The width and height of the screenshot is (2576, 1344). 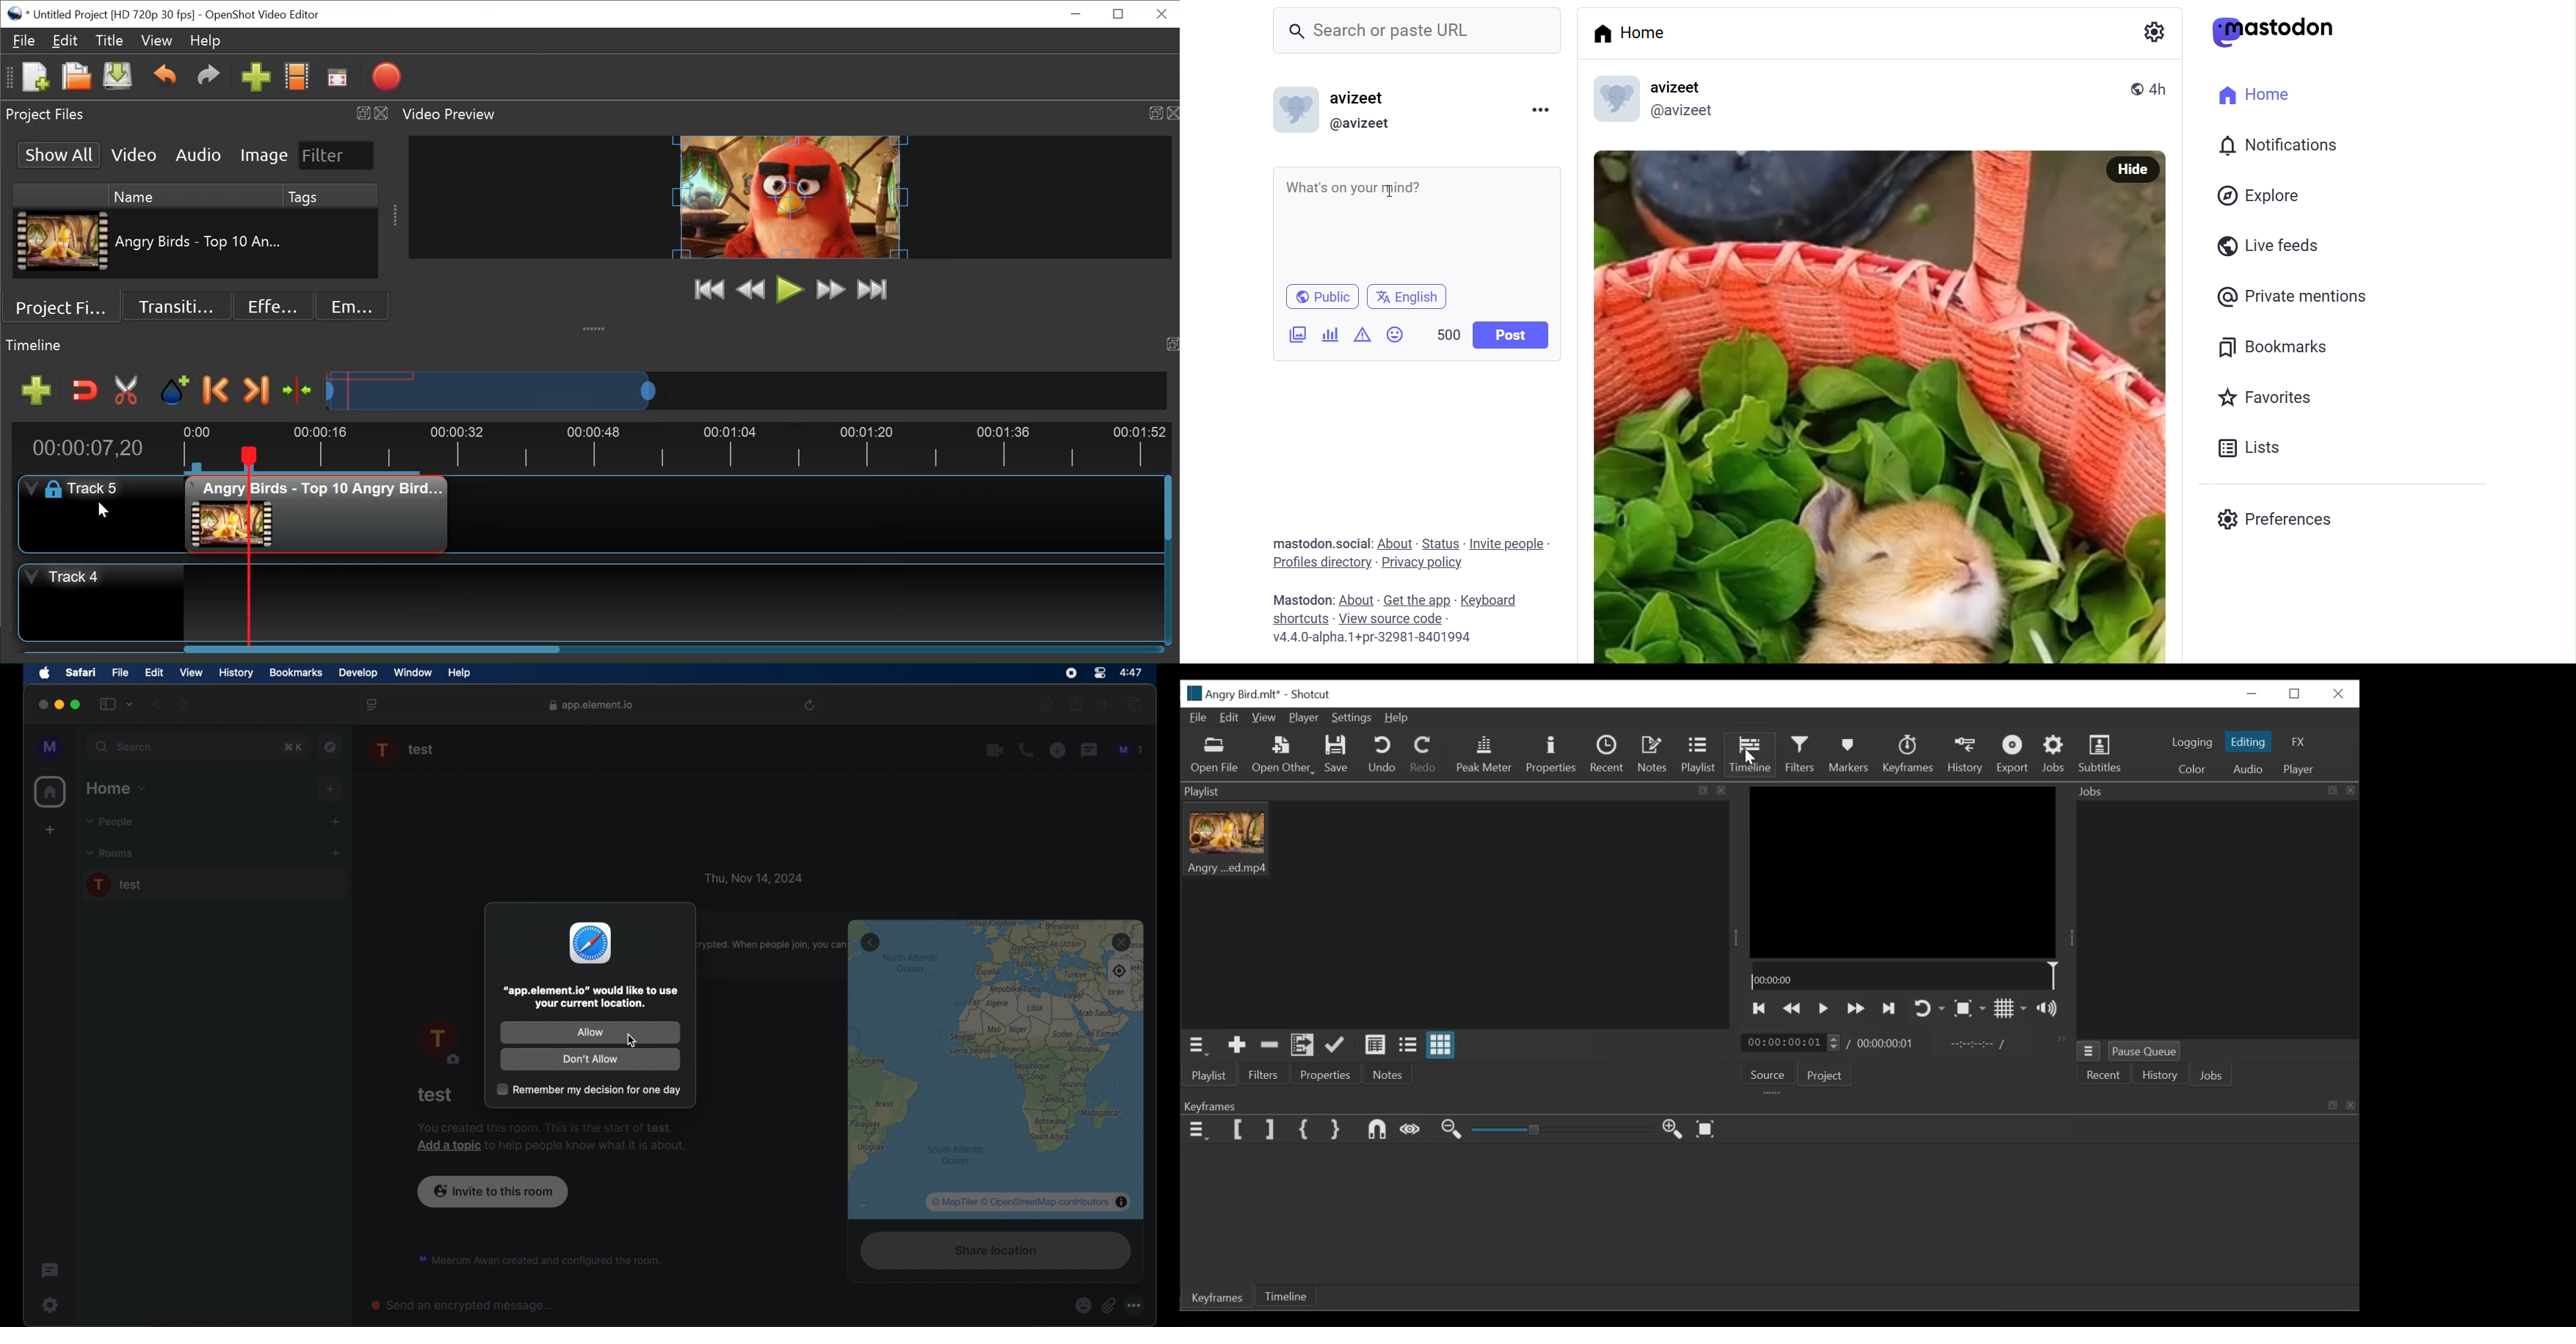 I want to click on mastodon, so click(x=1300, y=600).